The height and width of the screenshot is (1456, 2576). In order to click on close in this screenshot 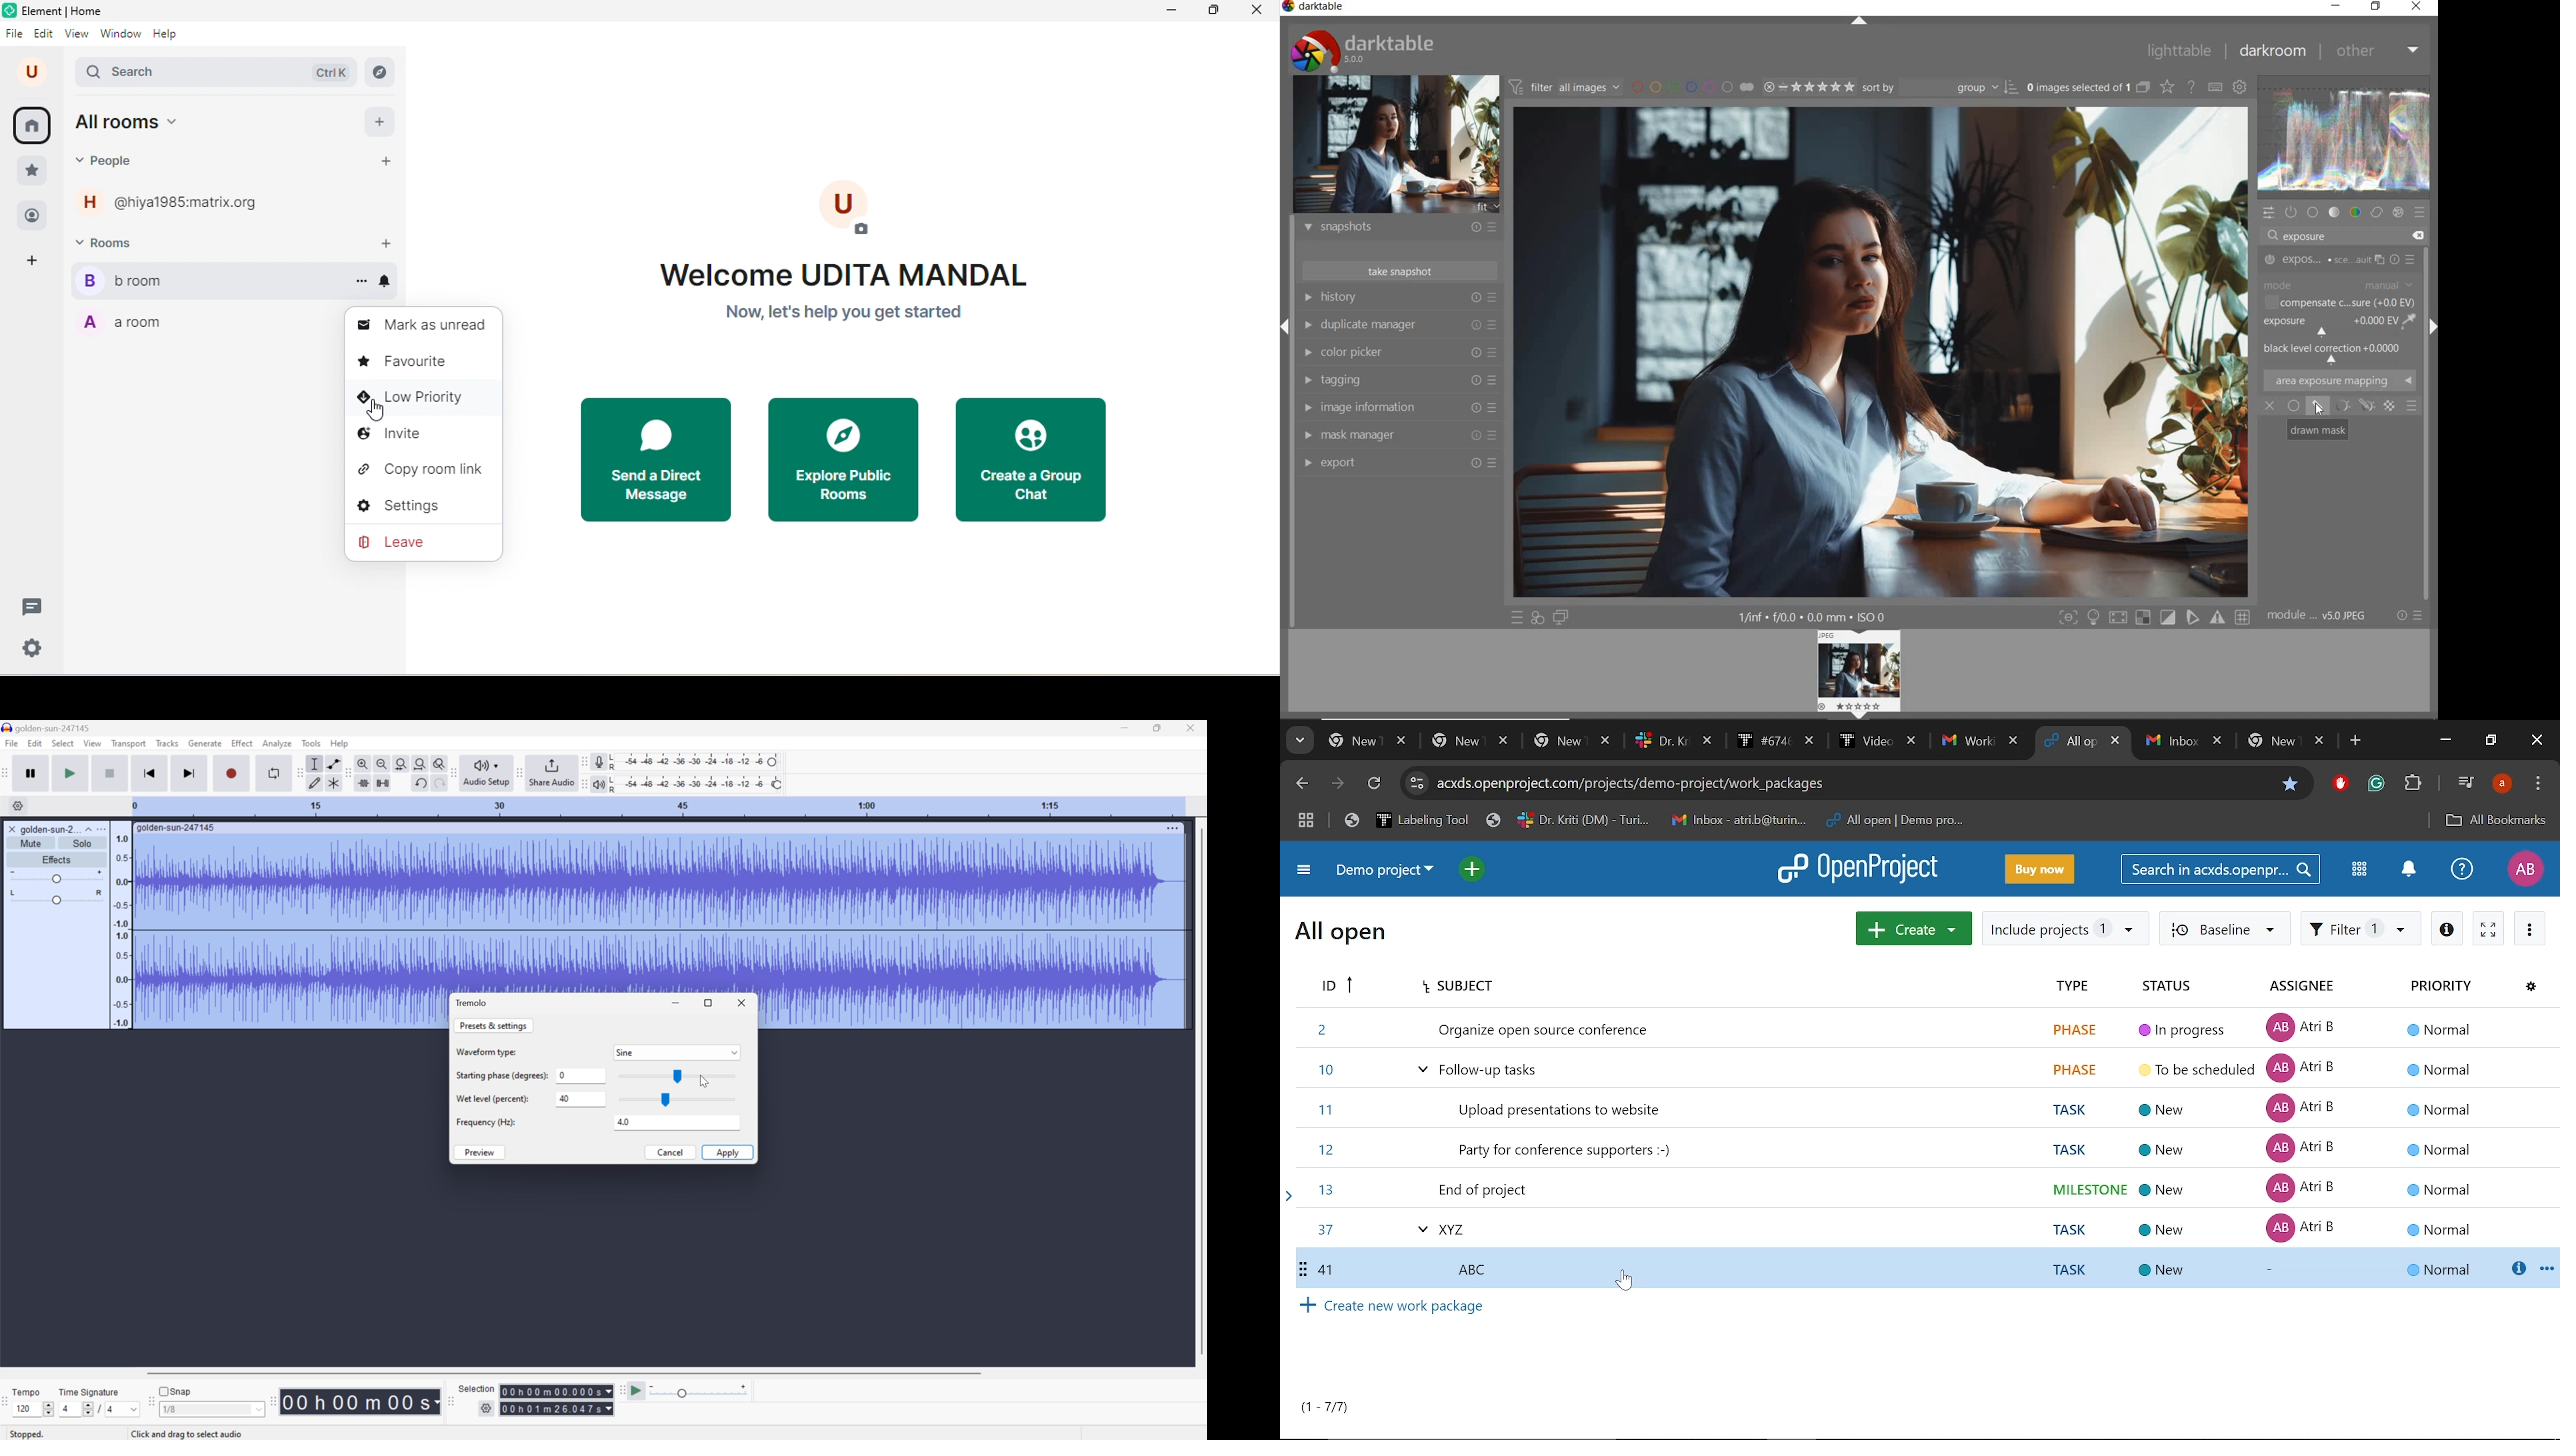, I will do `click(1256, 10)`.